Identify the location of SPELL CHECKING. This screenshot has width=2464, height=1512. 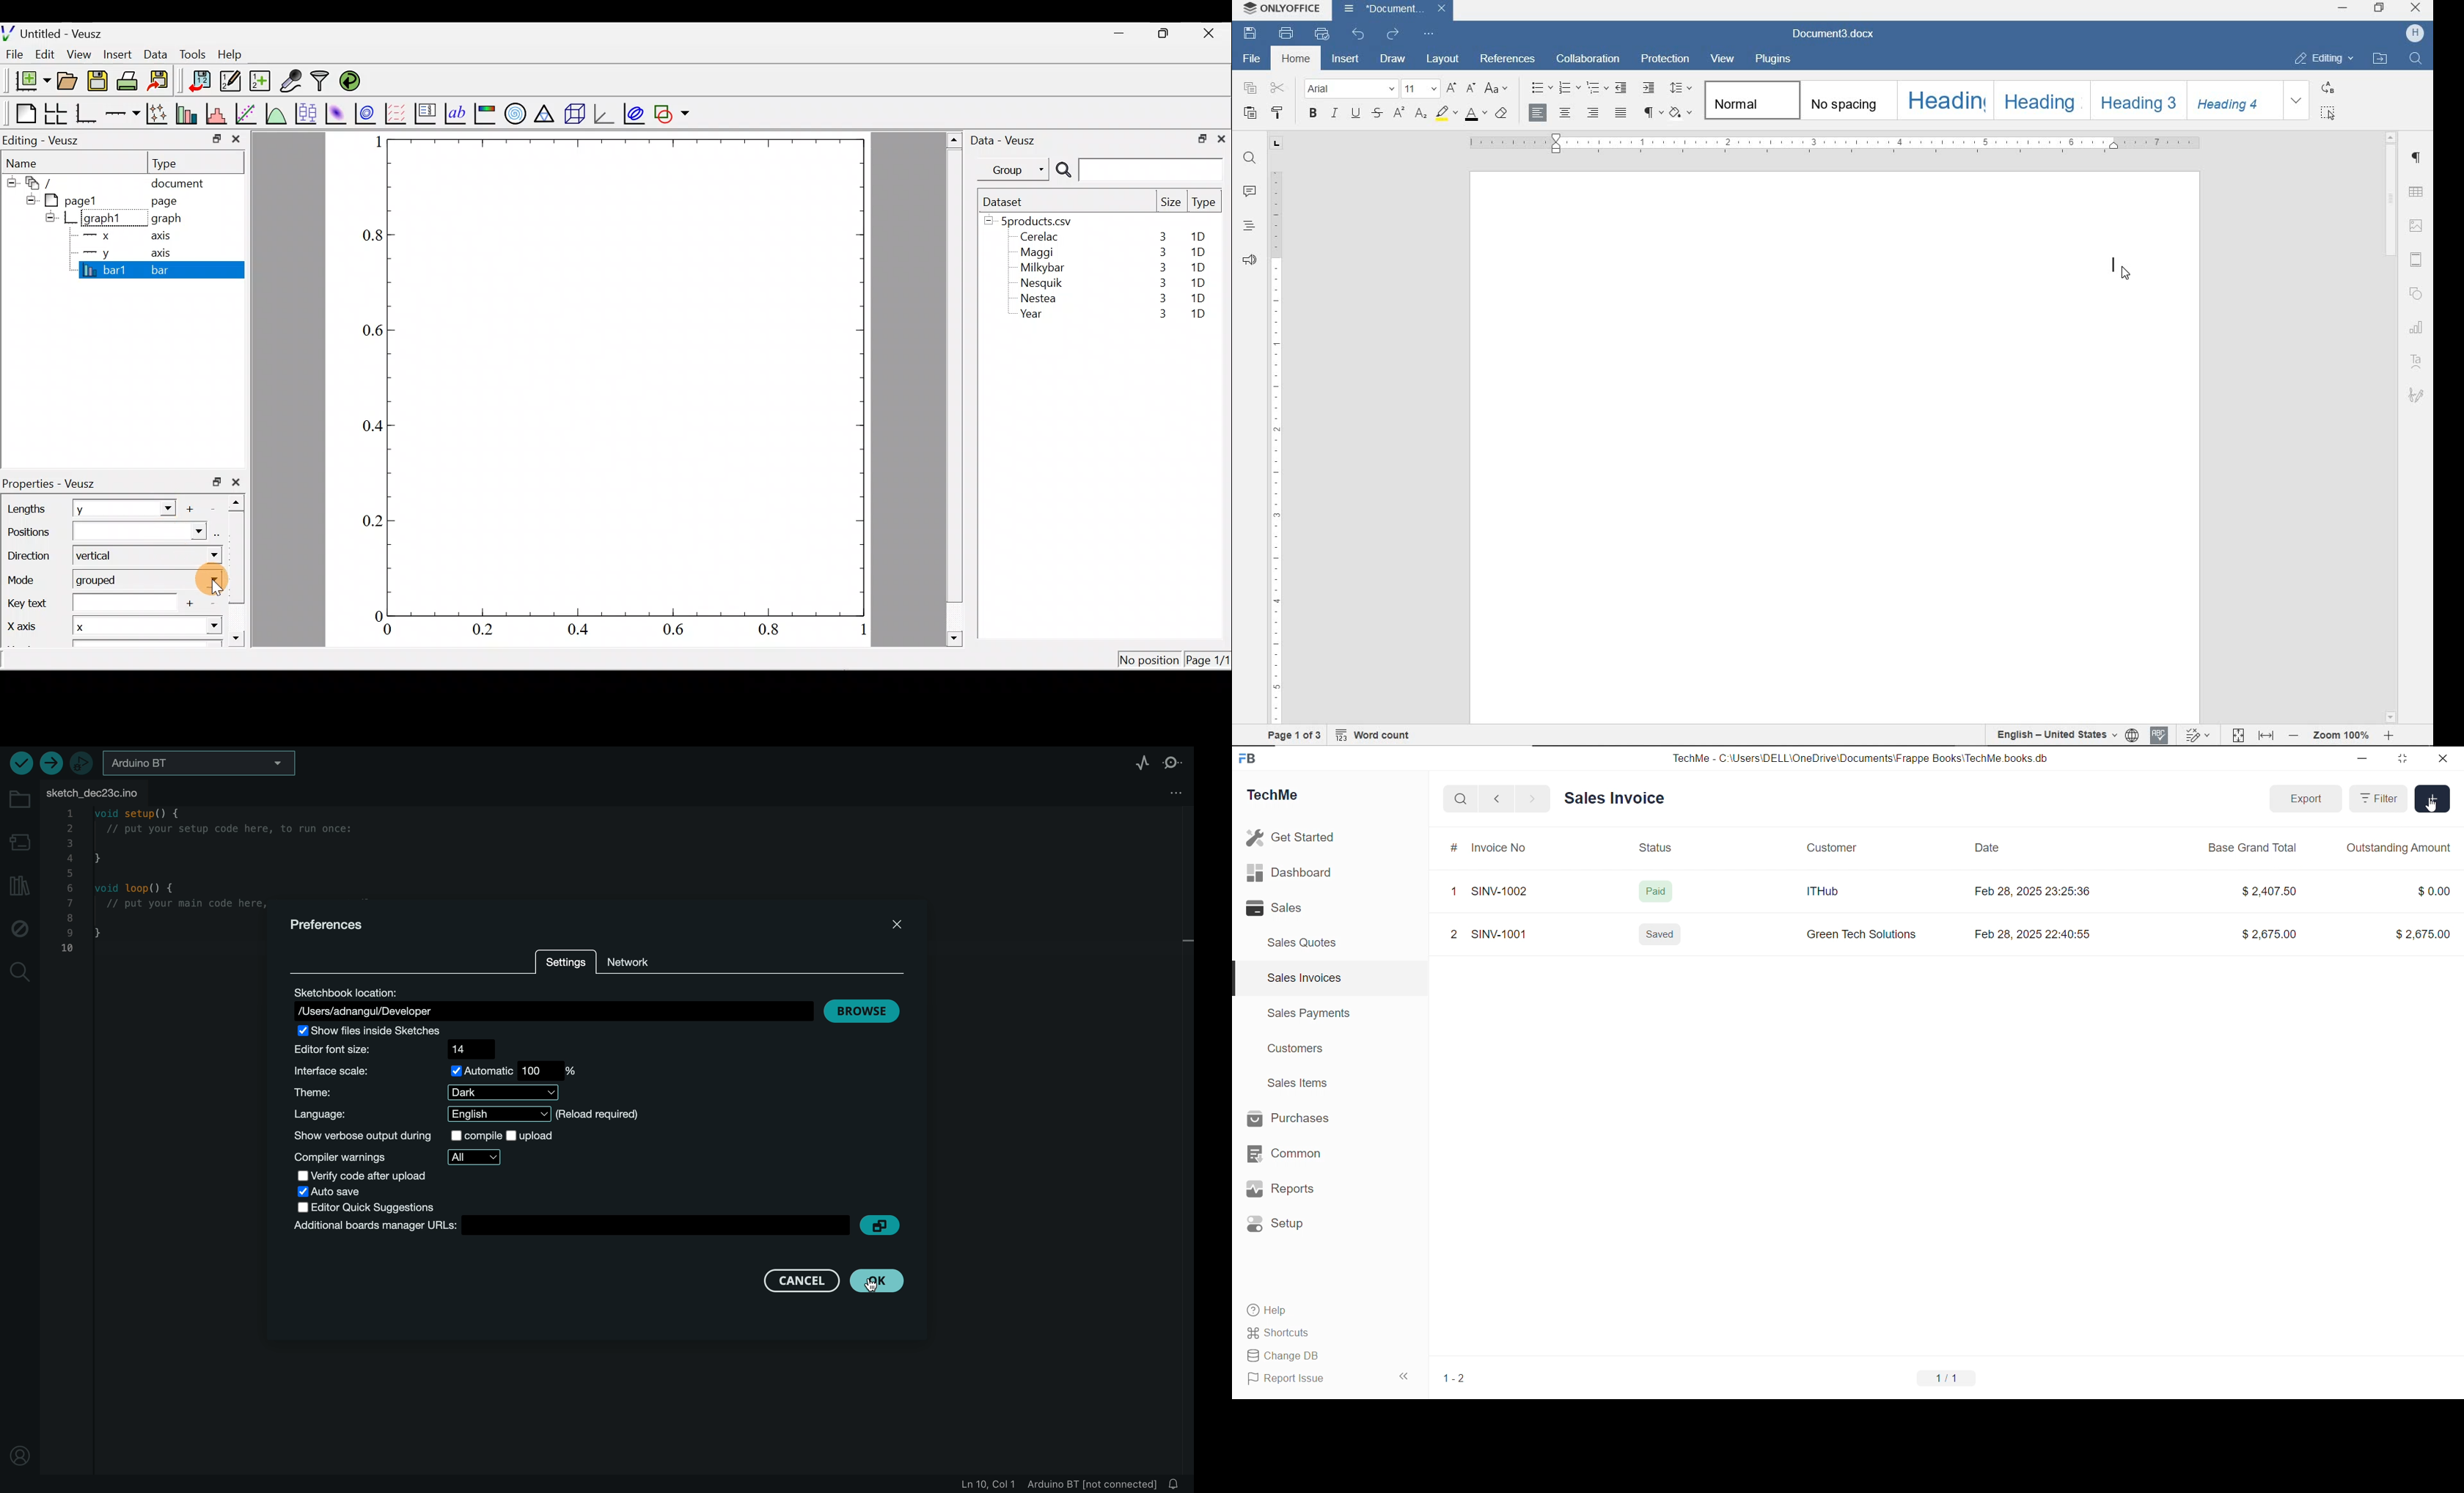
(2160, 734).